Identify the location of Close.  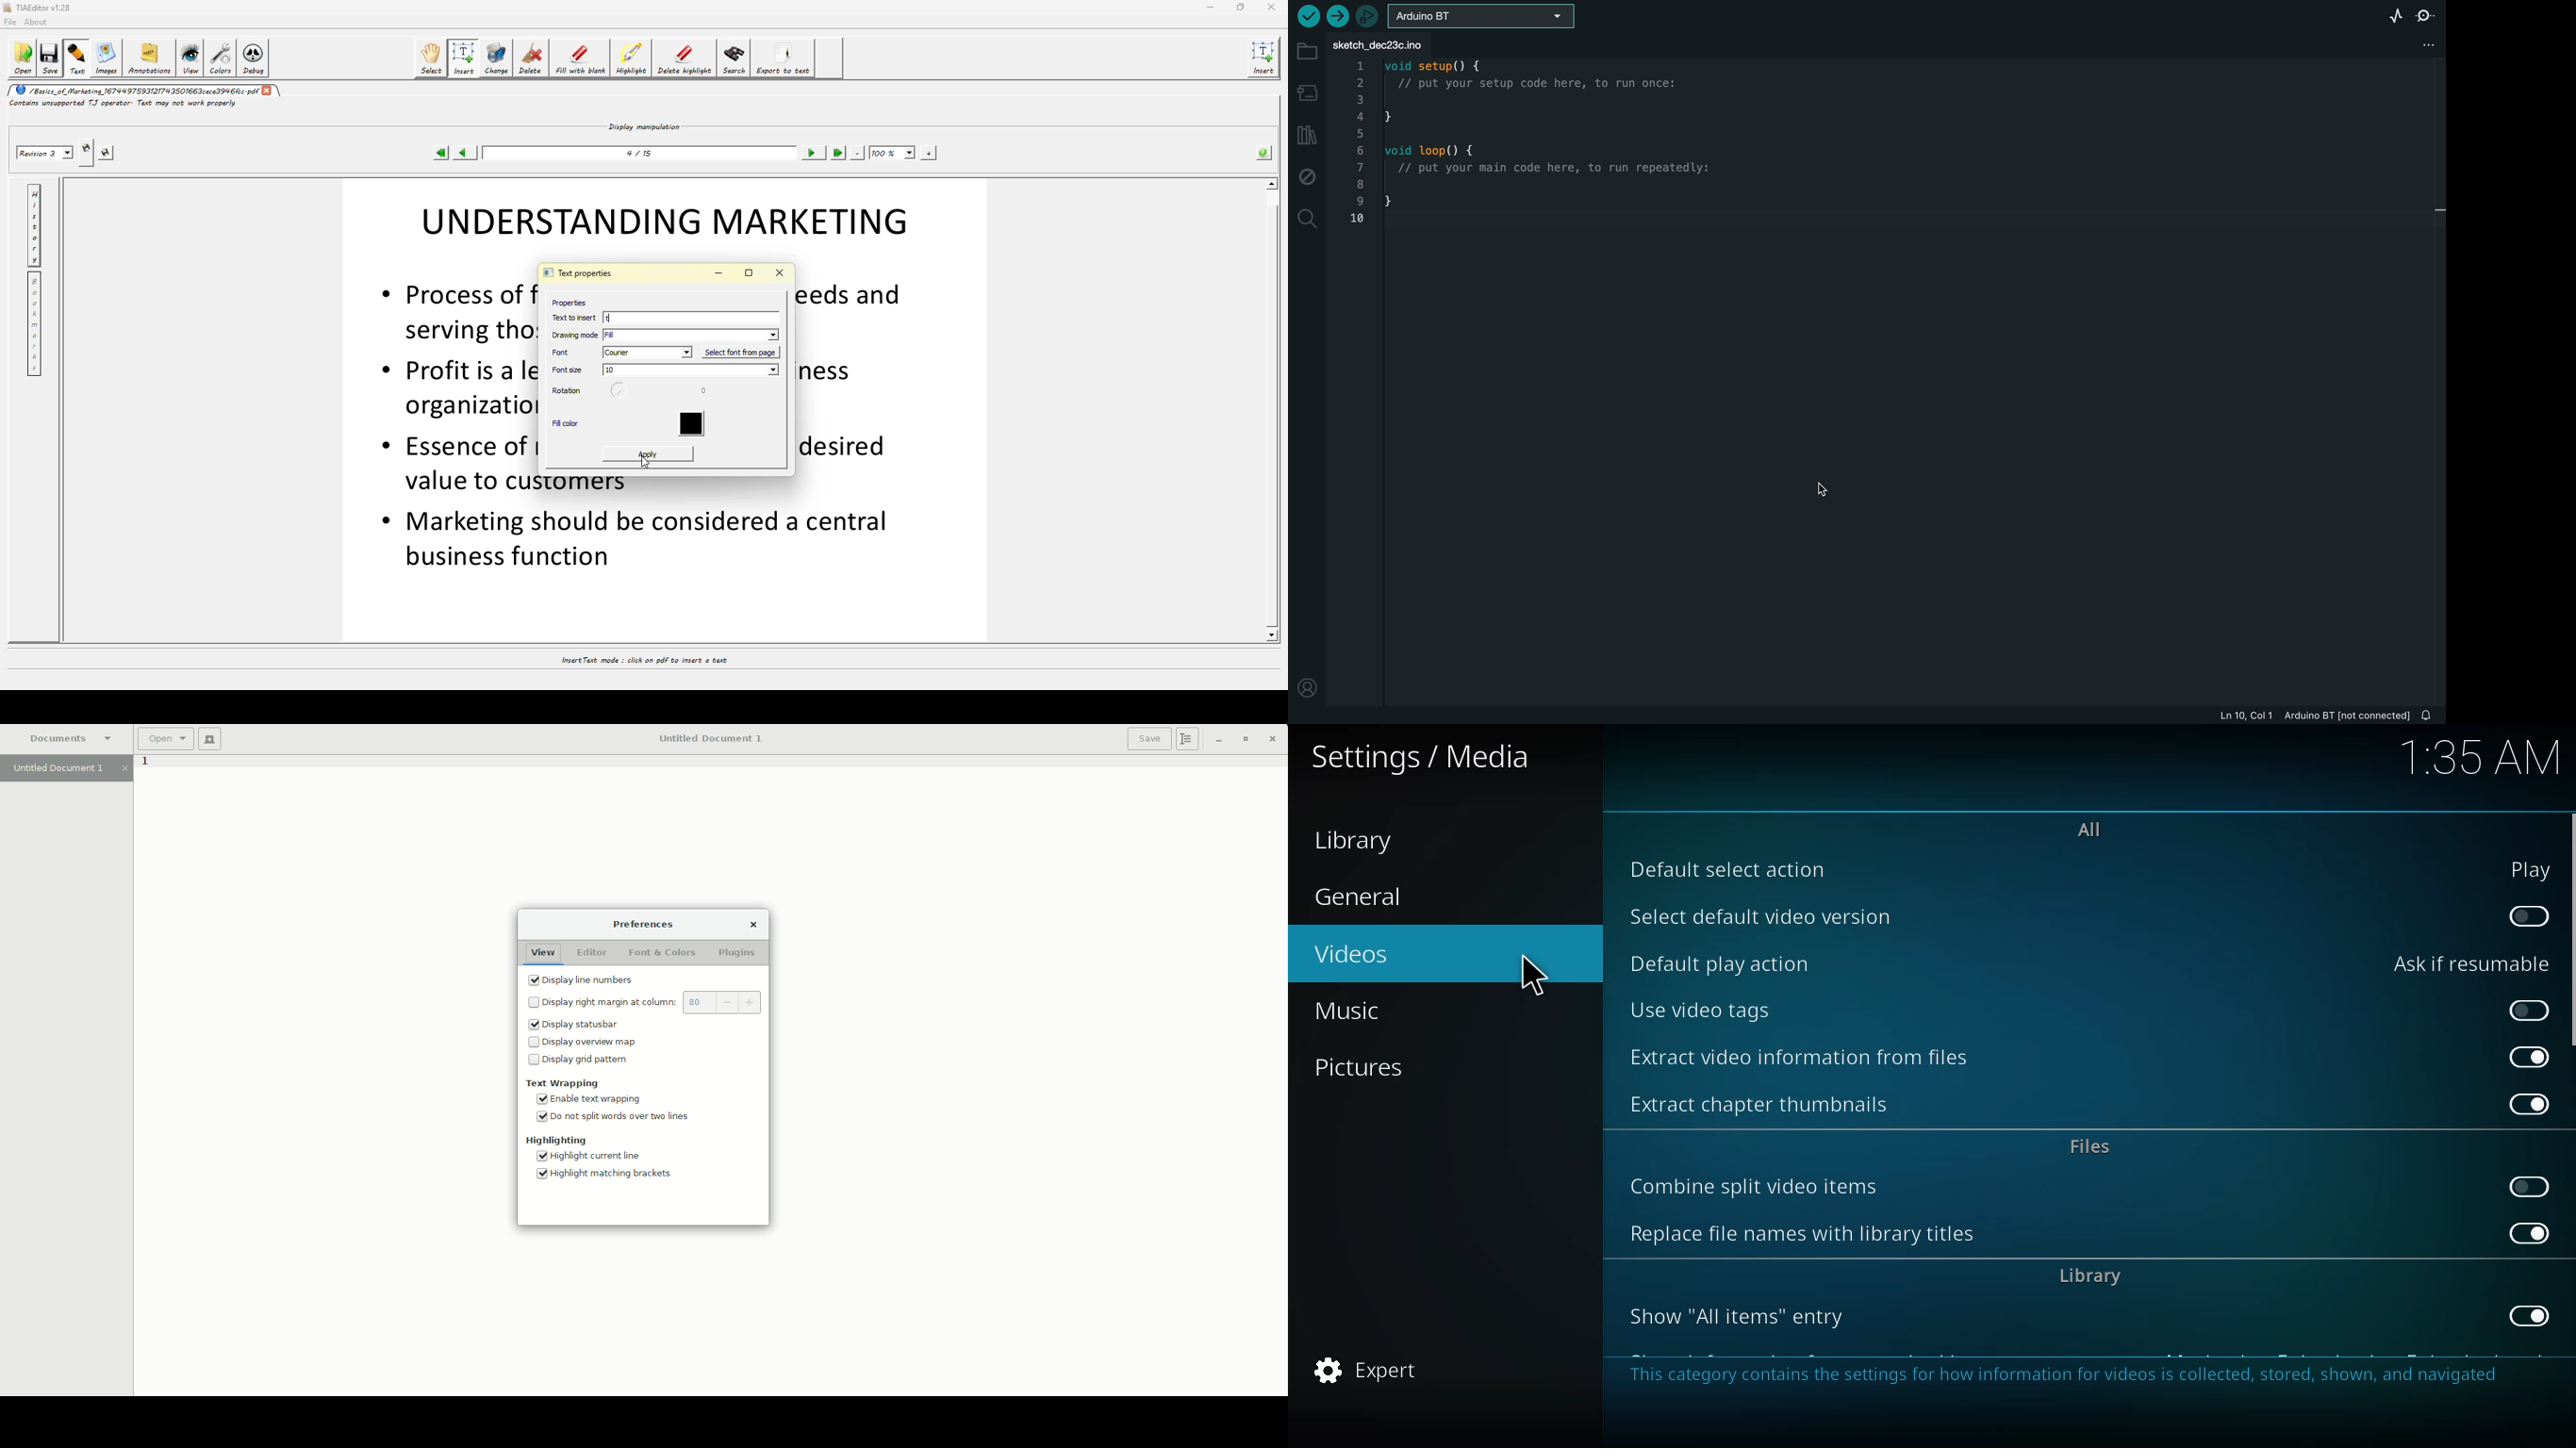
(753, 926).